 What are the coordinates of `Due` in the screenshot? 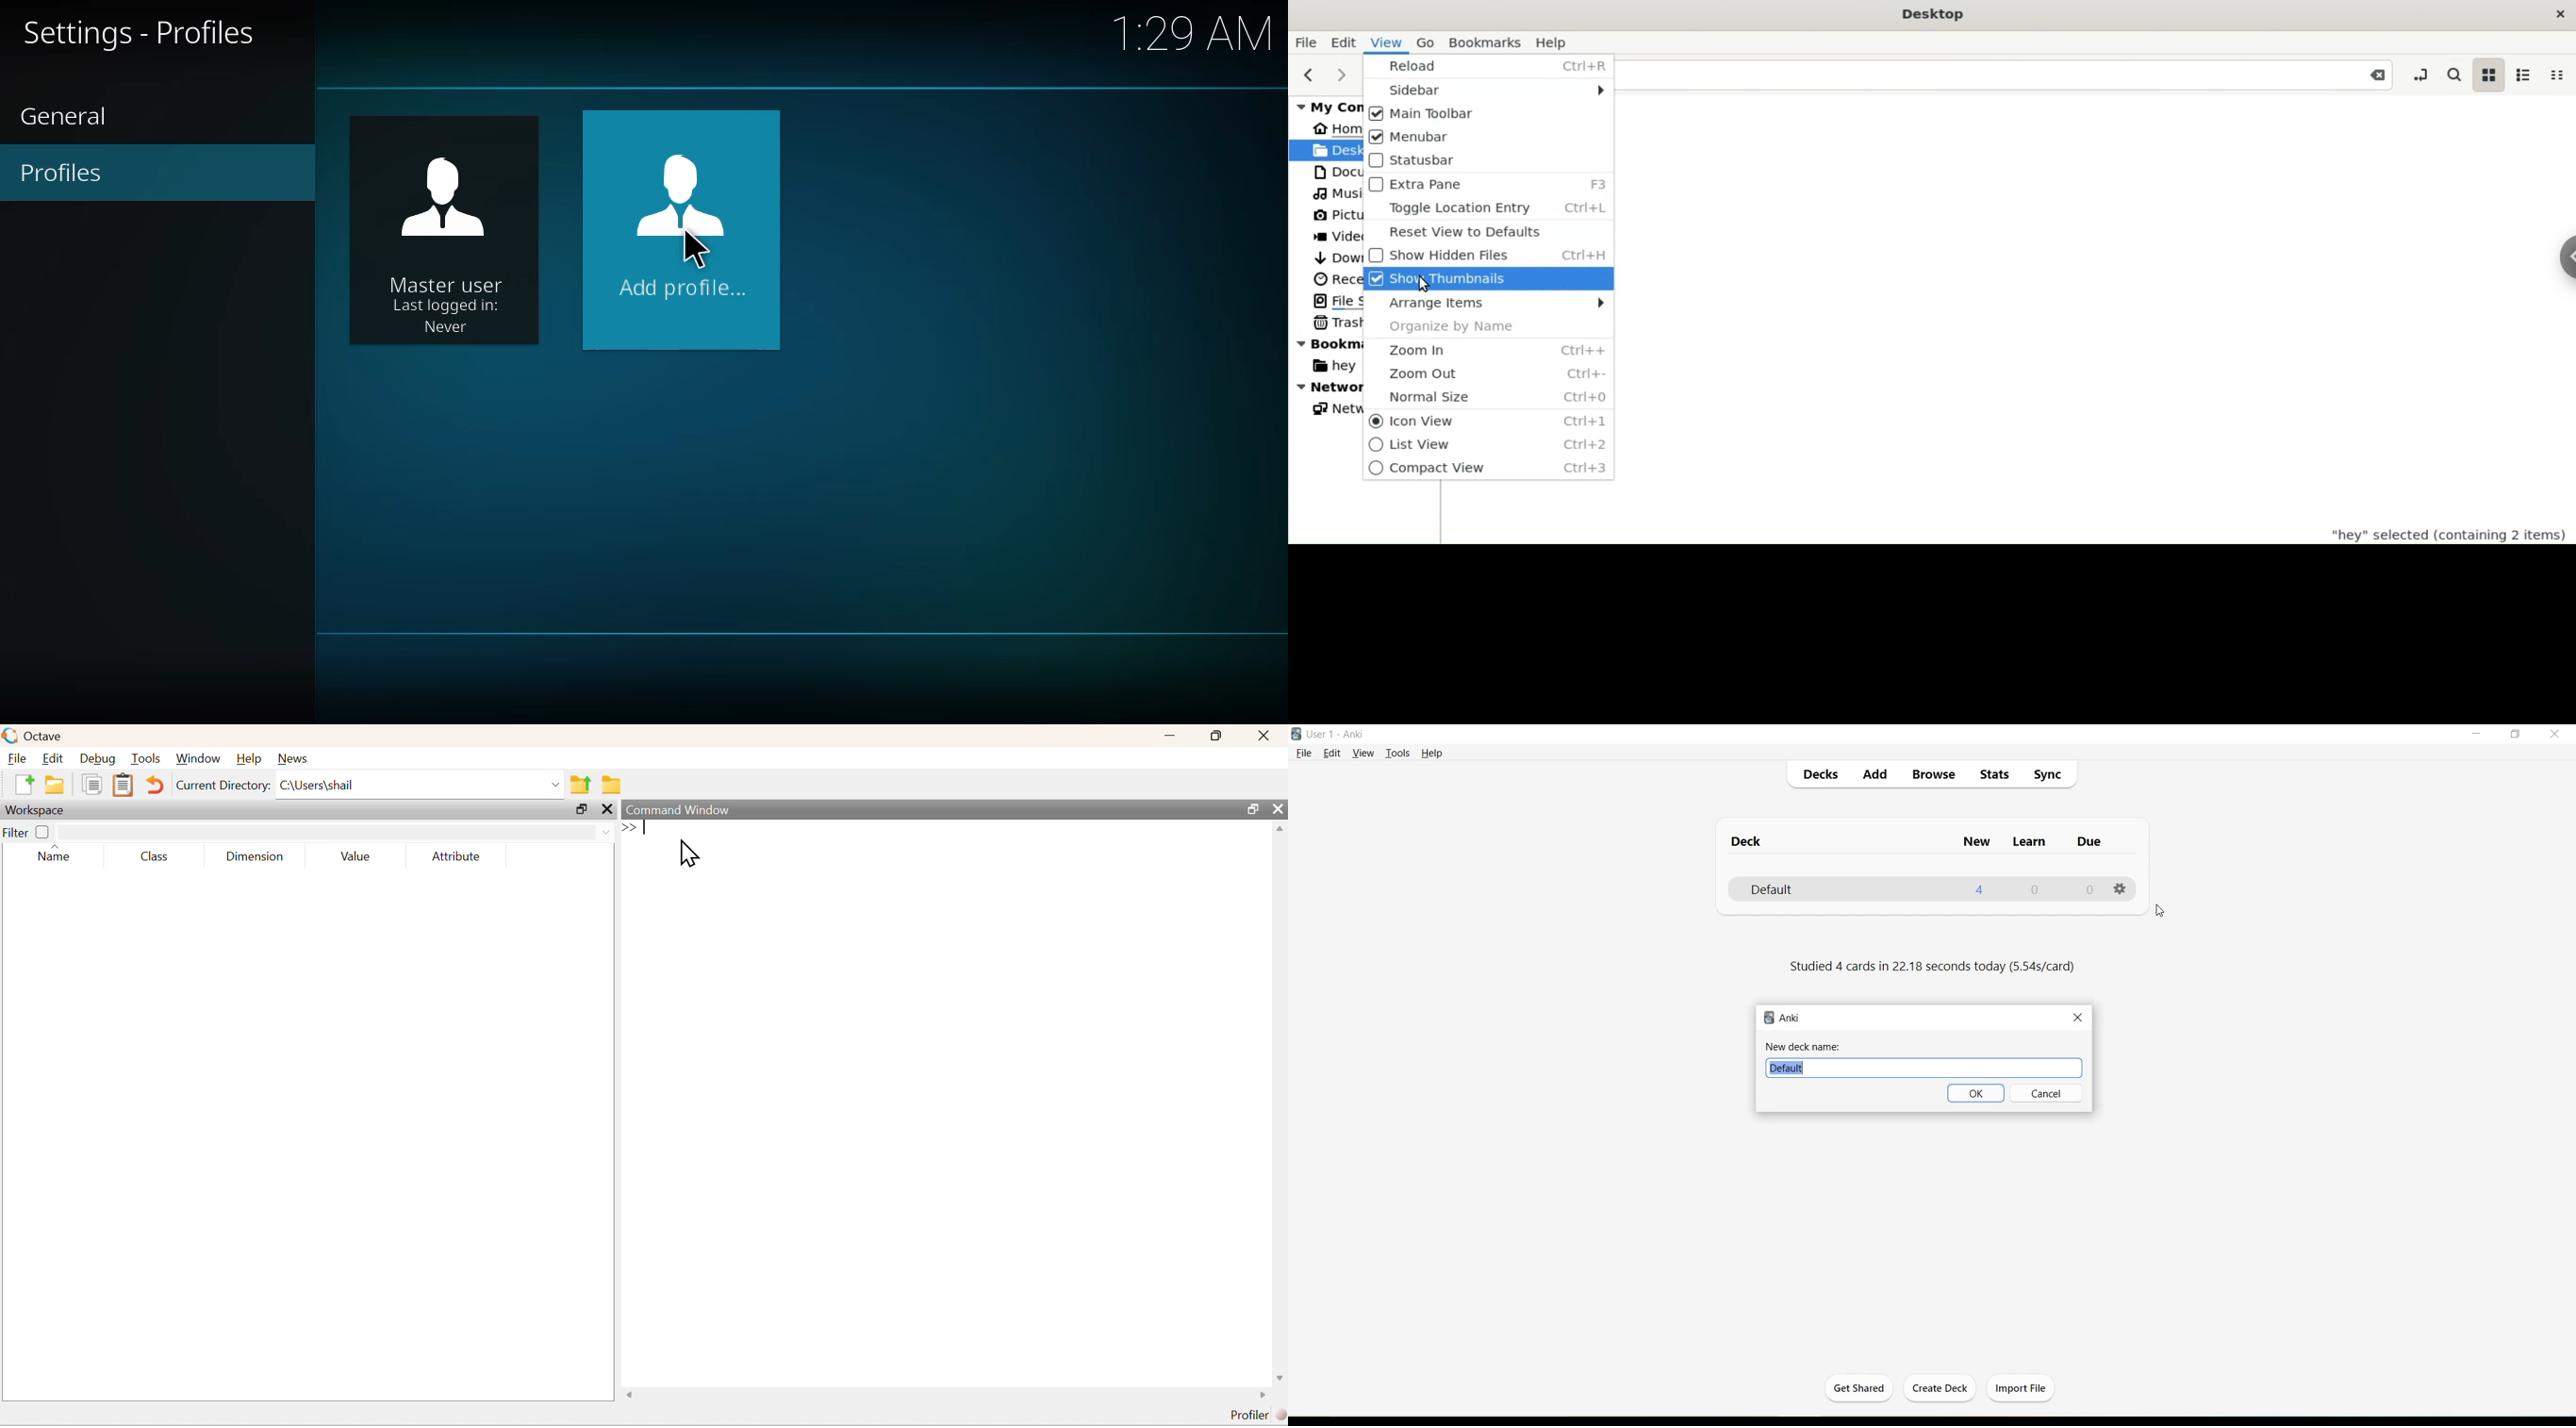 It's located at (2087, 844).